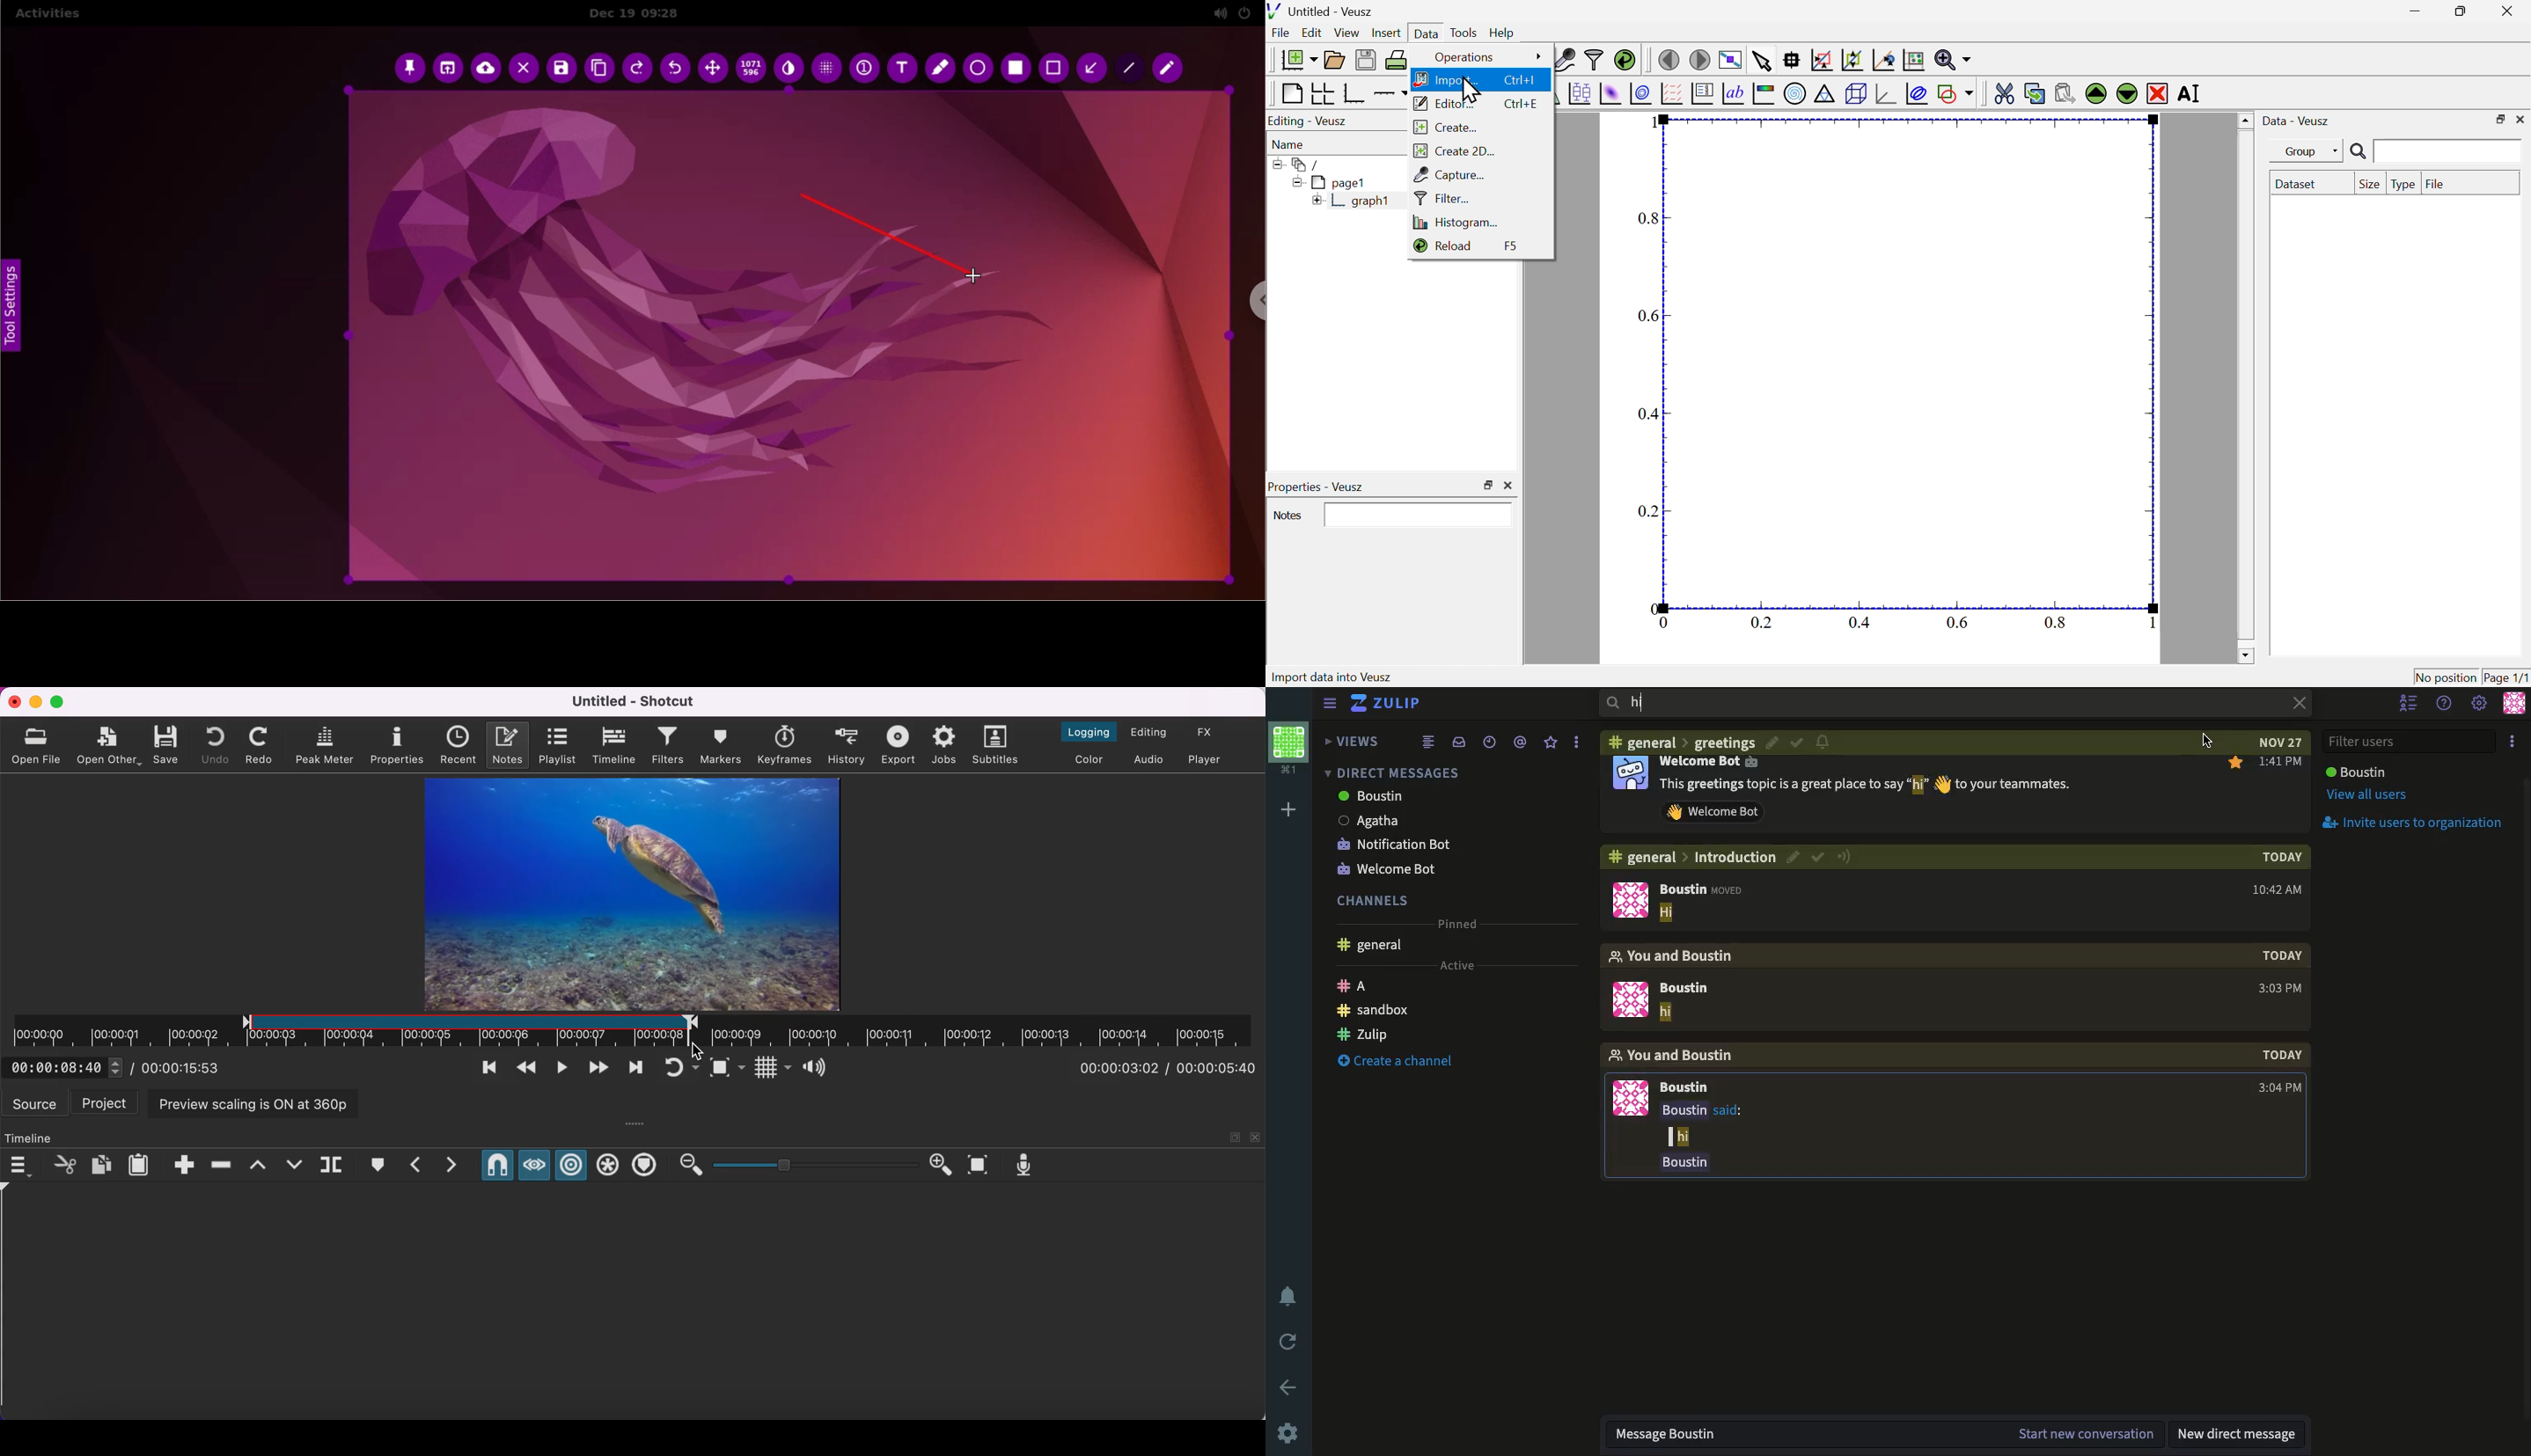 The image size is (2548, 1456). Describe the element at coordinates (1684, 988) in the screenshot. I see `Boustin` at that location.